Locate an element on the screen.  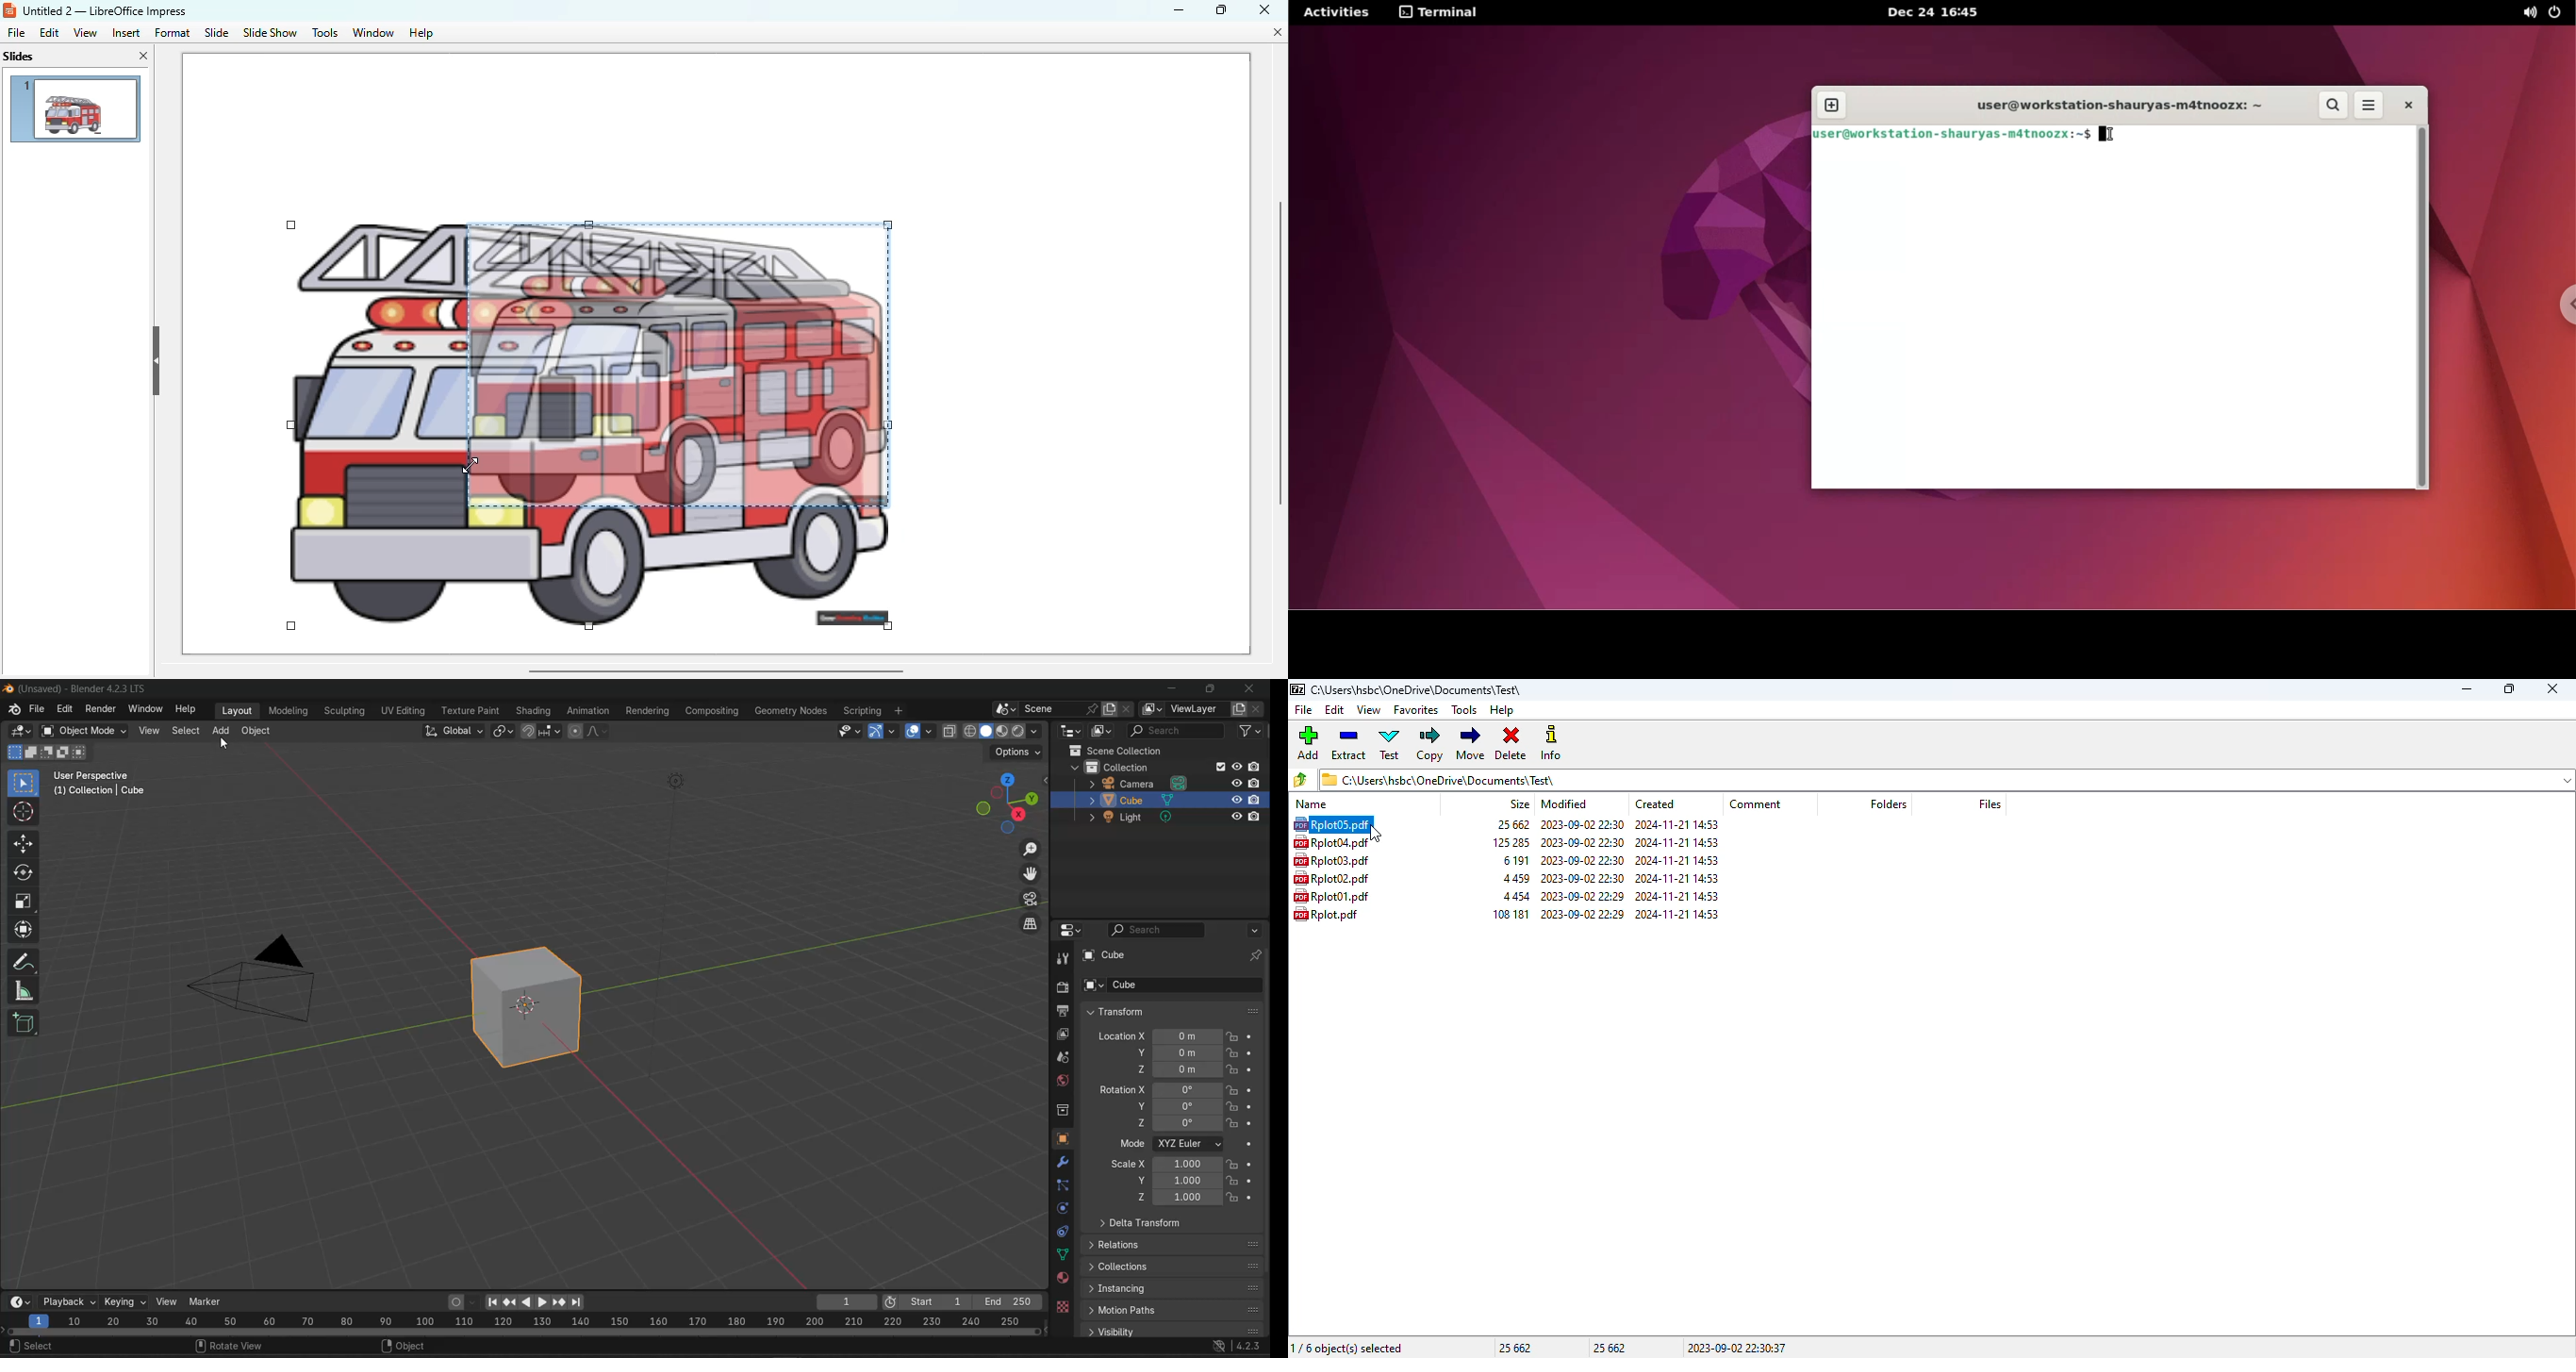
image is located at coordinates (253, 979).